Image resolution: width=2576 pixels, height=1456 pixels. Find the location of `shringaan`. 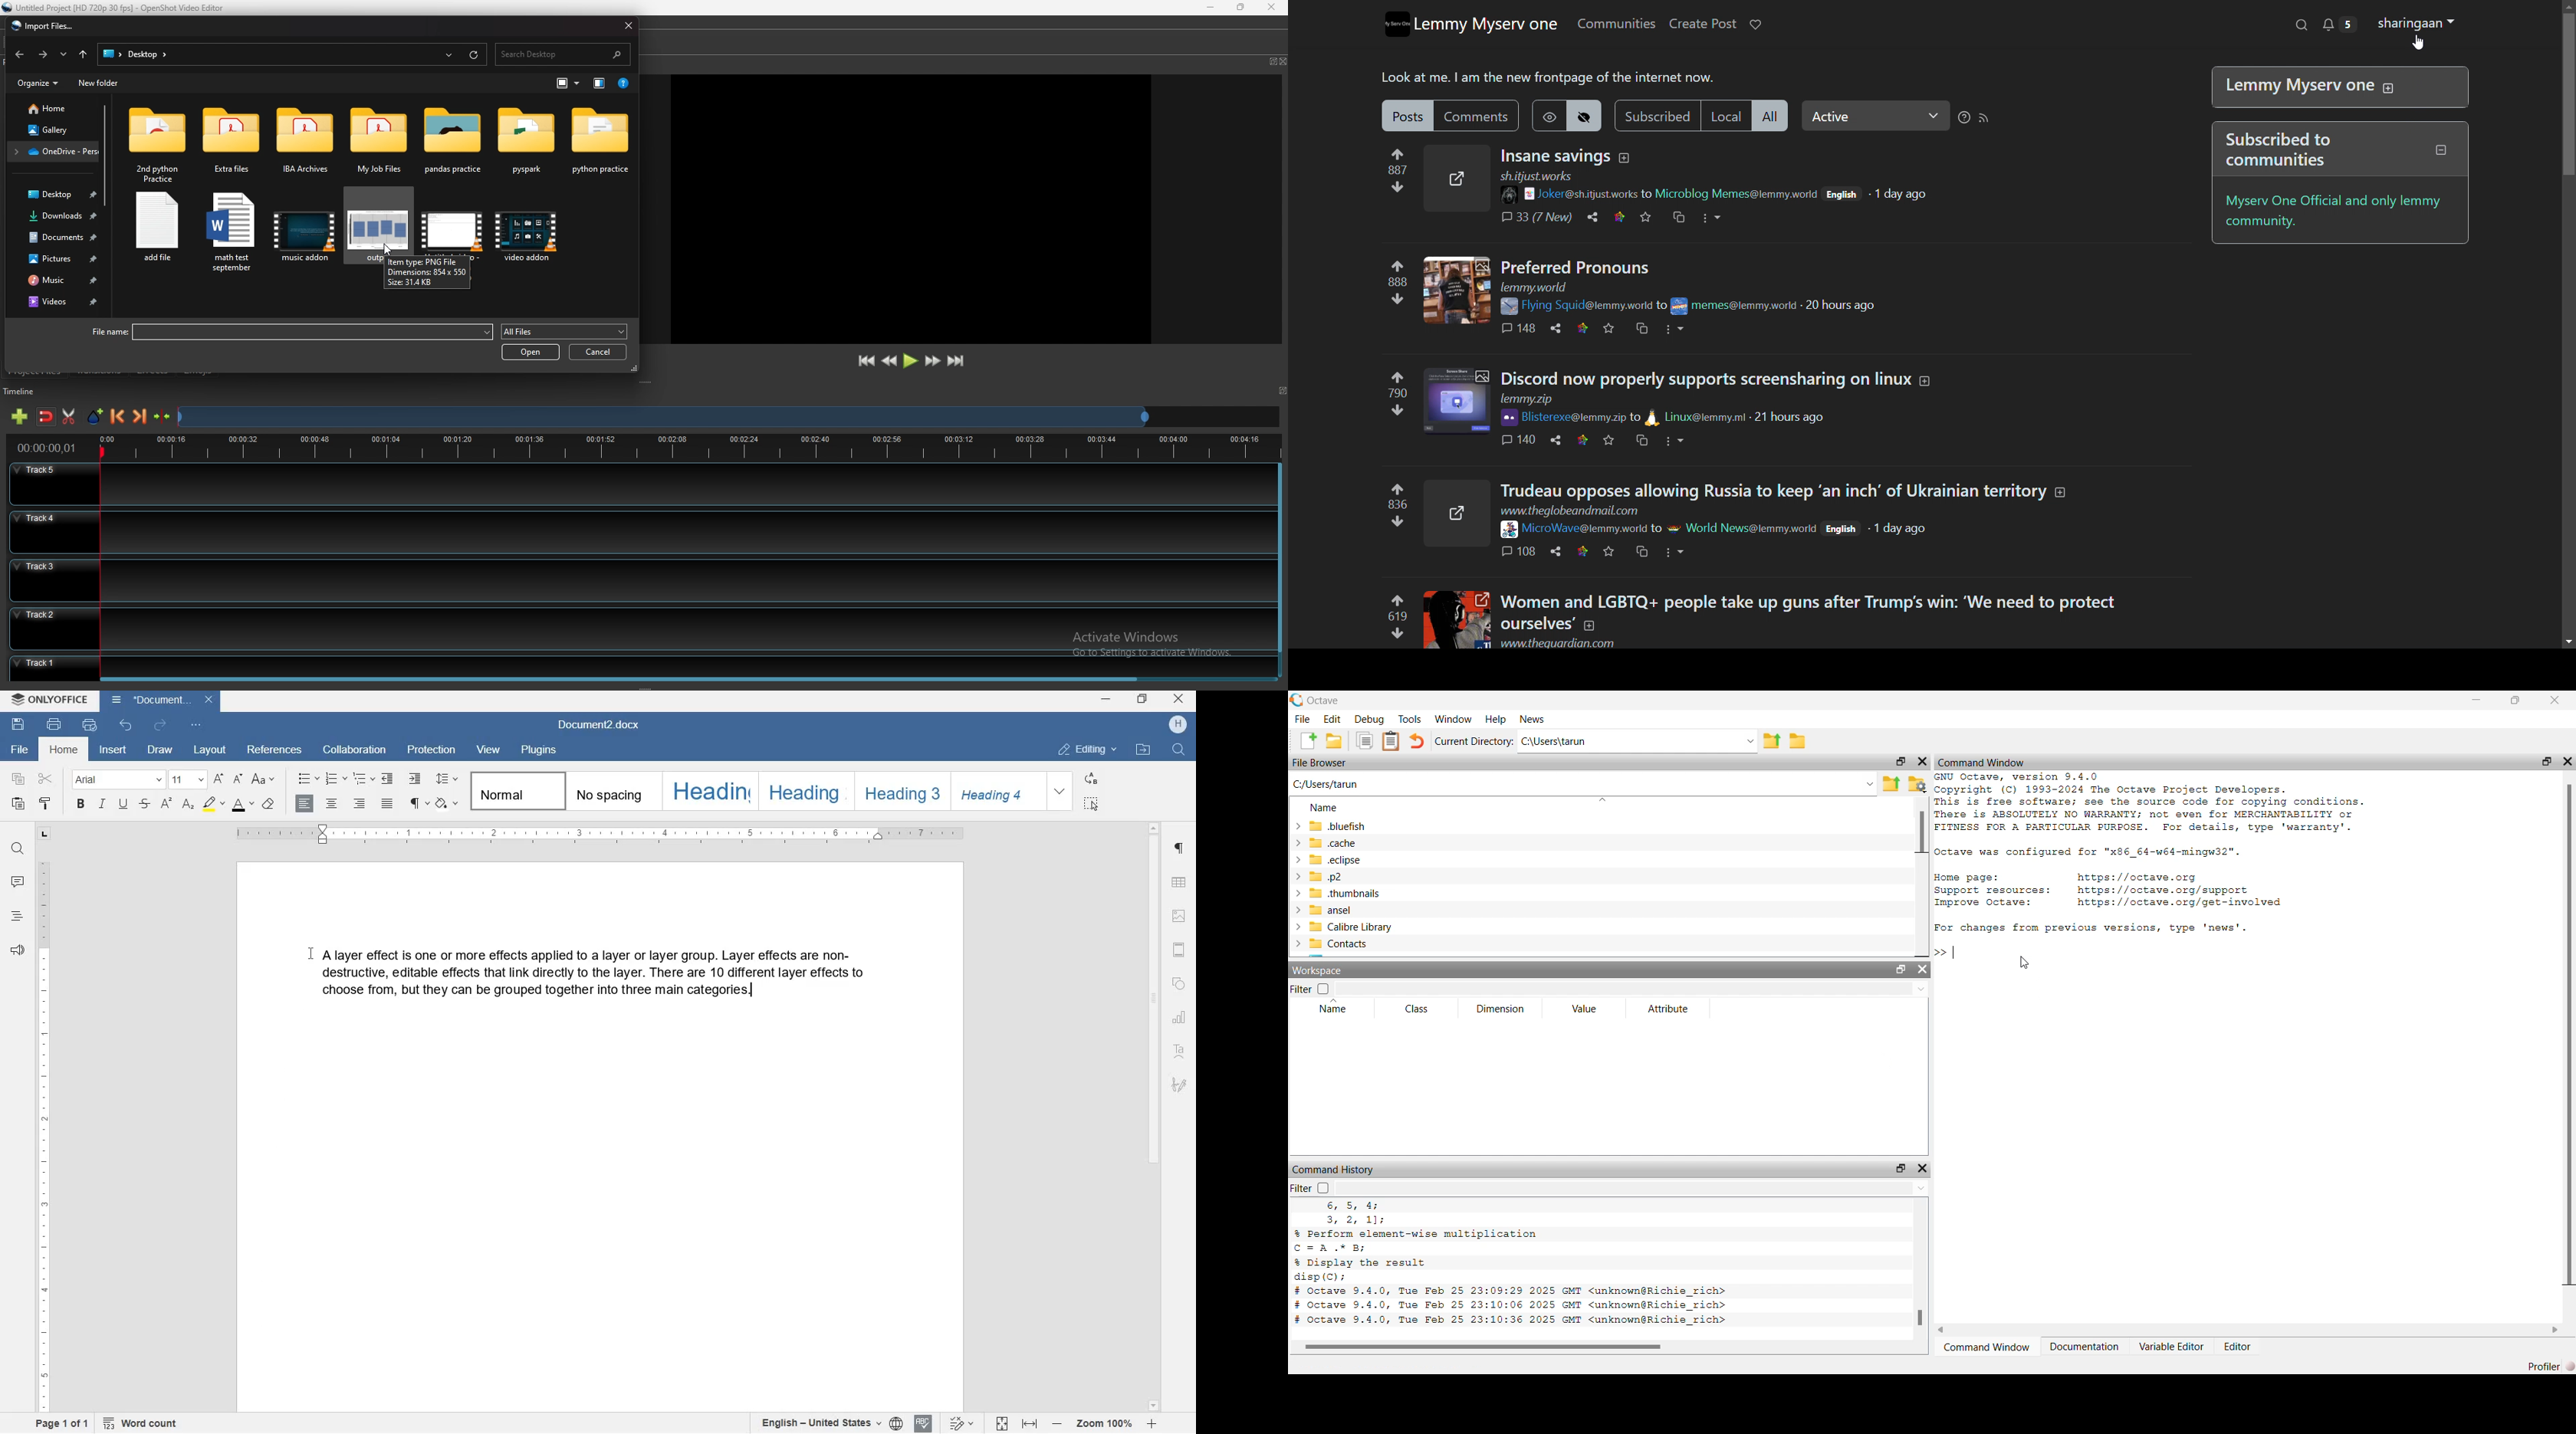

shringaan is located at coordinates (2417, 23).